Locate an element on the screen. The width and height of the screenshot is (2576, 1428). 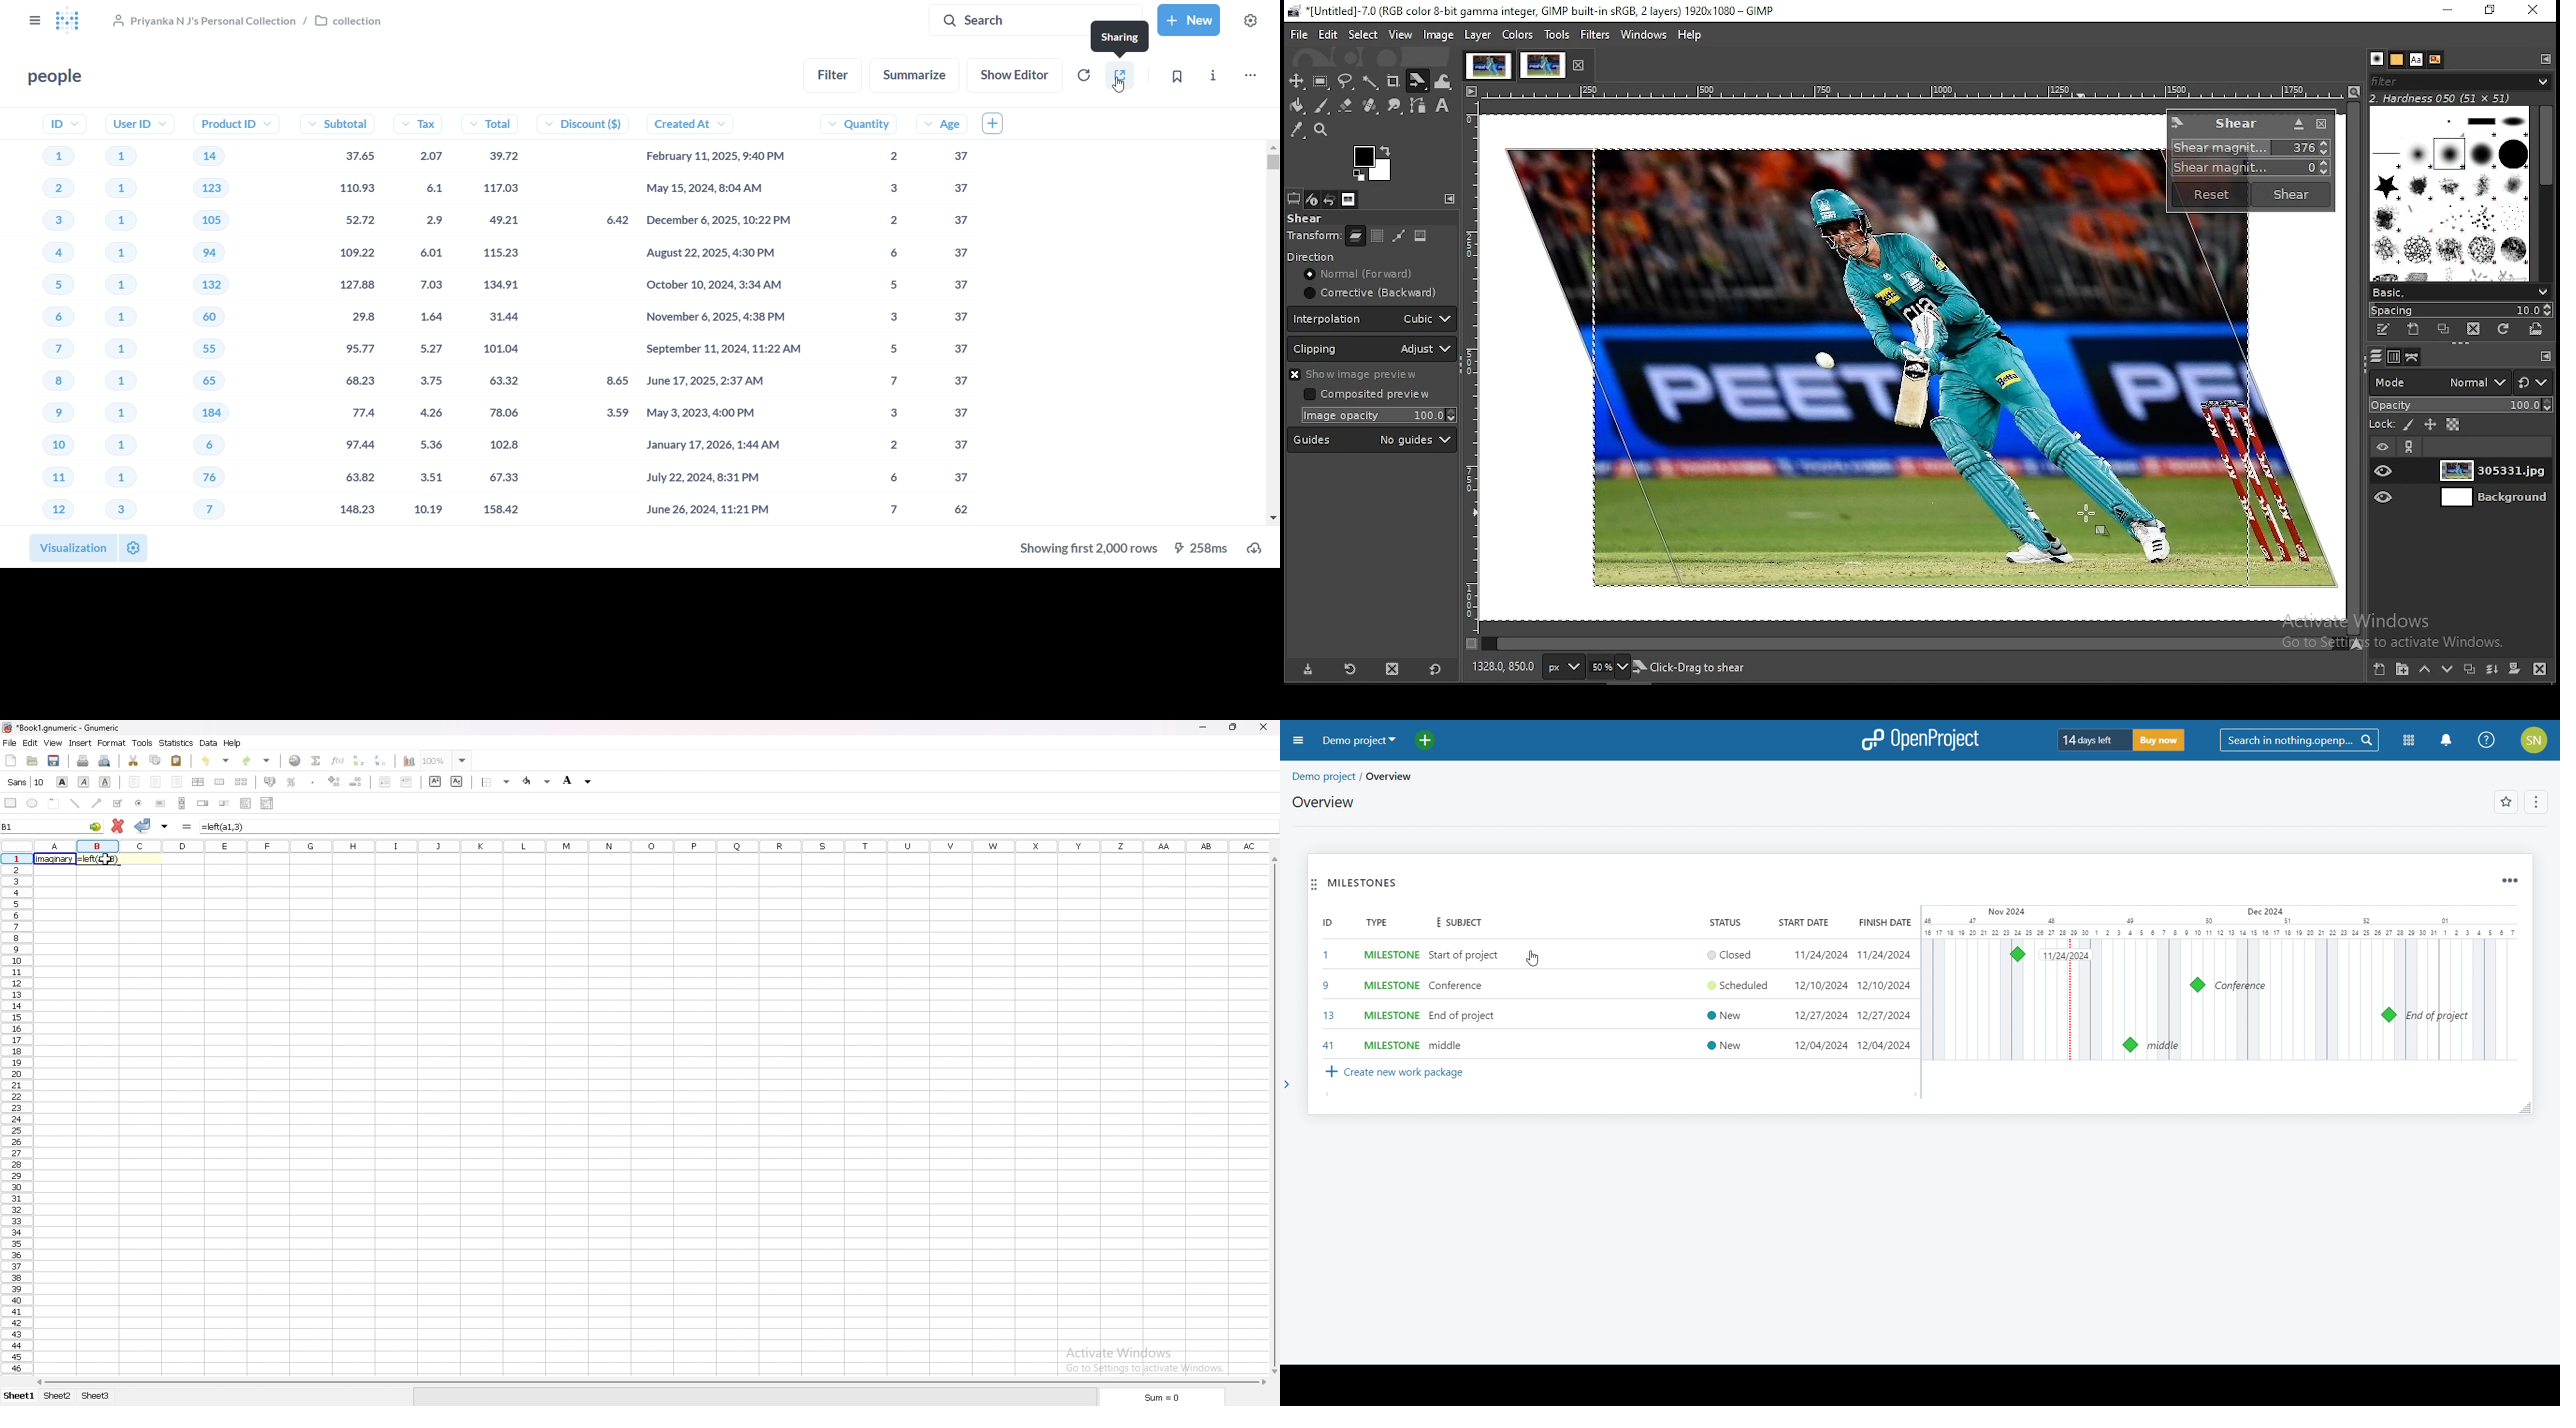
start of project is located at coordinates (1465, 952).